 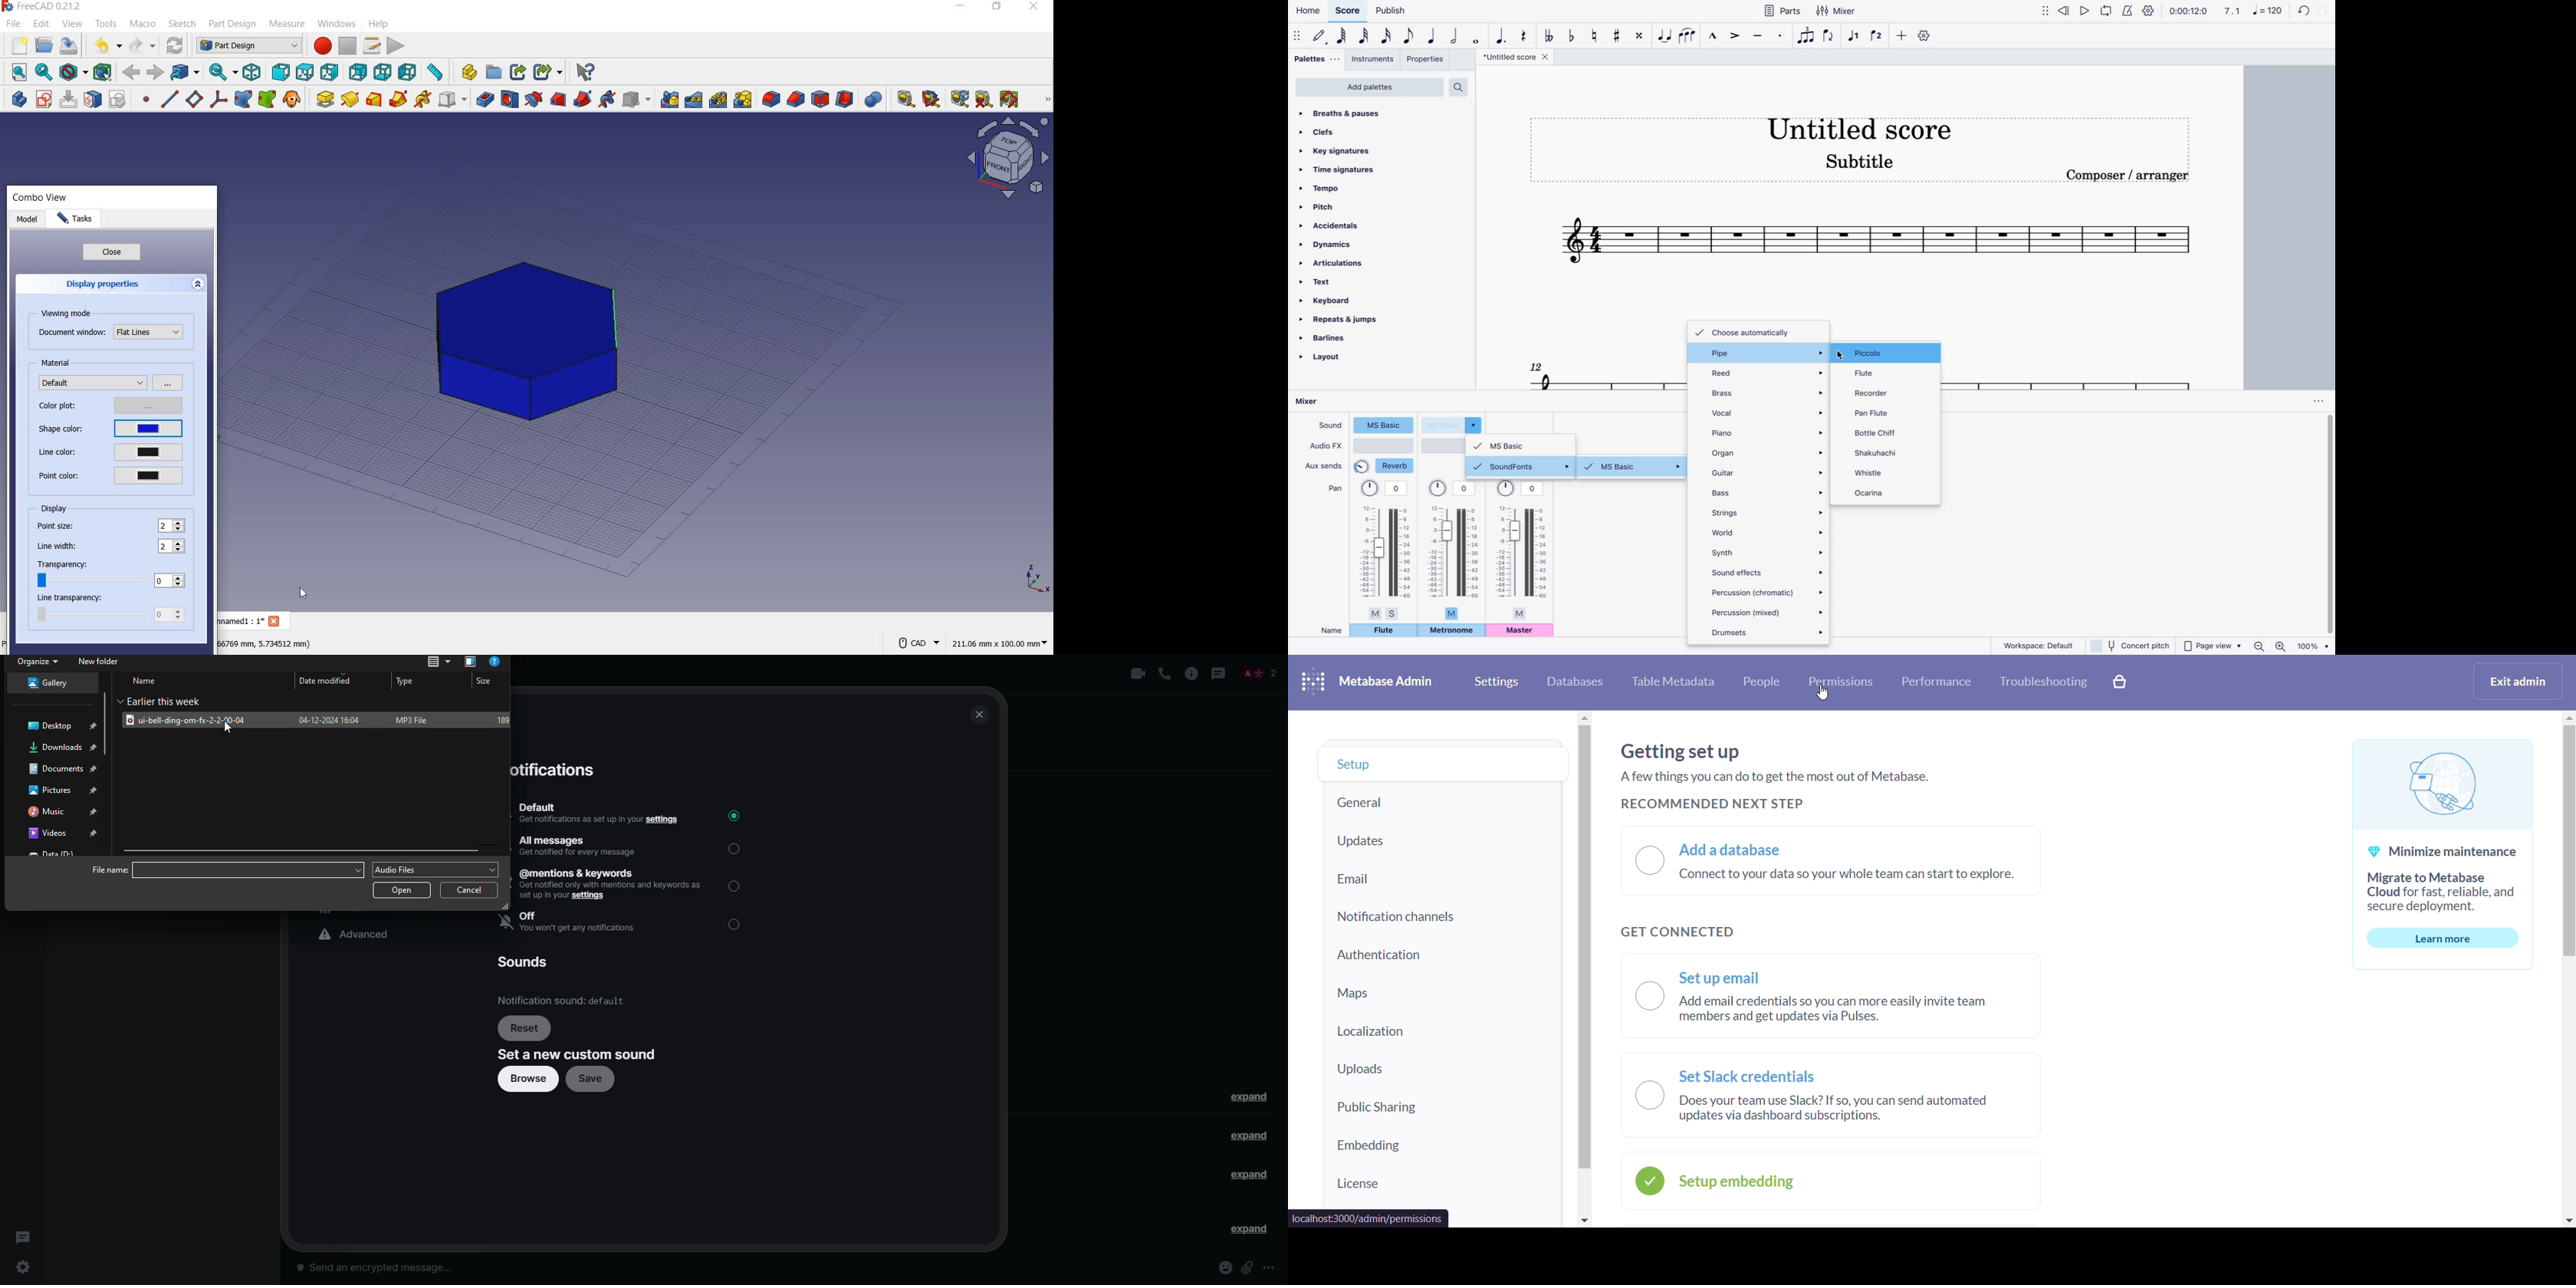 What do you see at coordinates (1878, 37) in the screenshot?
I see `voice 2` at bounding box center [1878, 37].